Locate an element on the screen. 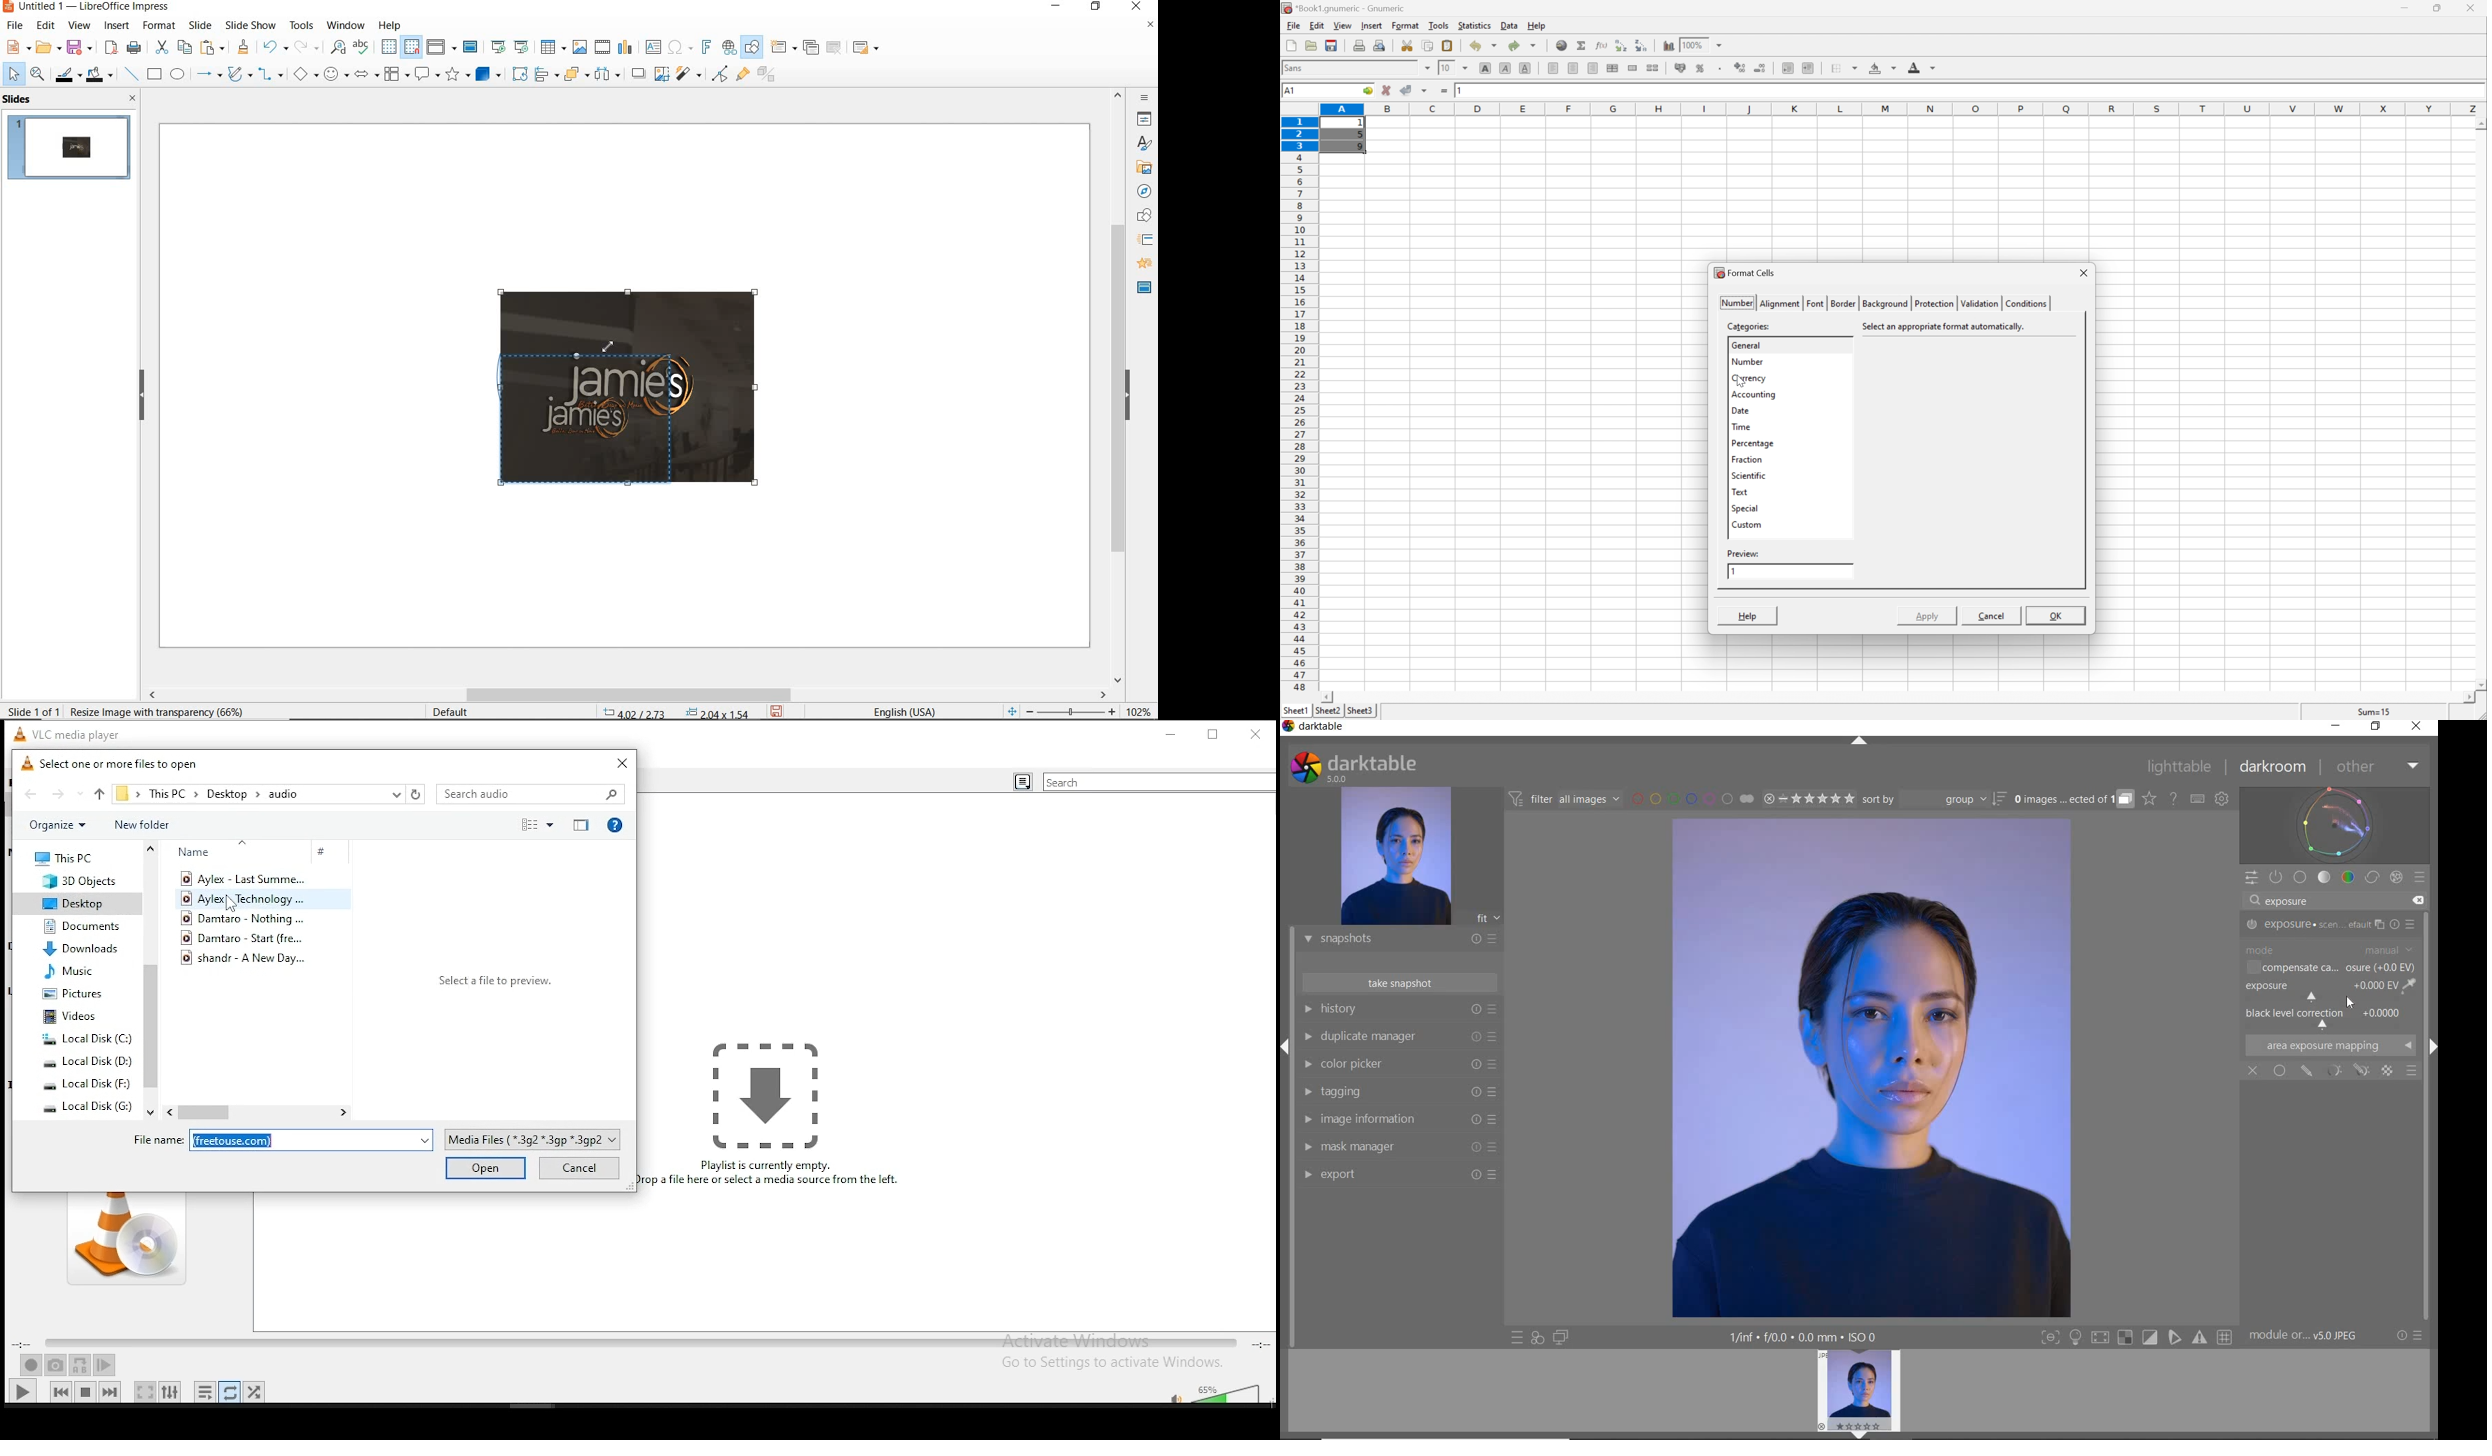  EXPAND/COLLAPSE is located at coordinates (1864, 1434).